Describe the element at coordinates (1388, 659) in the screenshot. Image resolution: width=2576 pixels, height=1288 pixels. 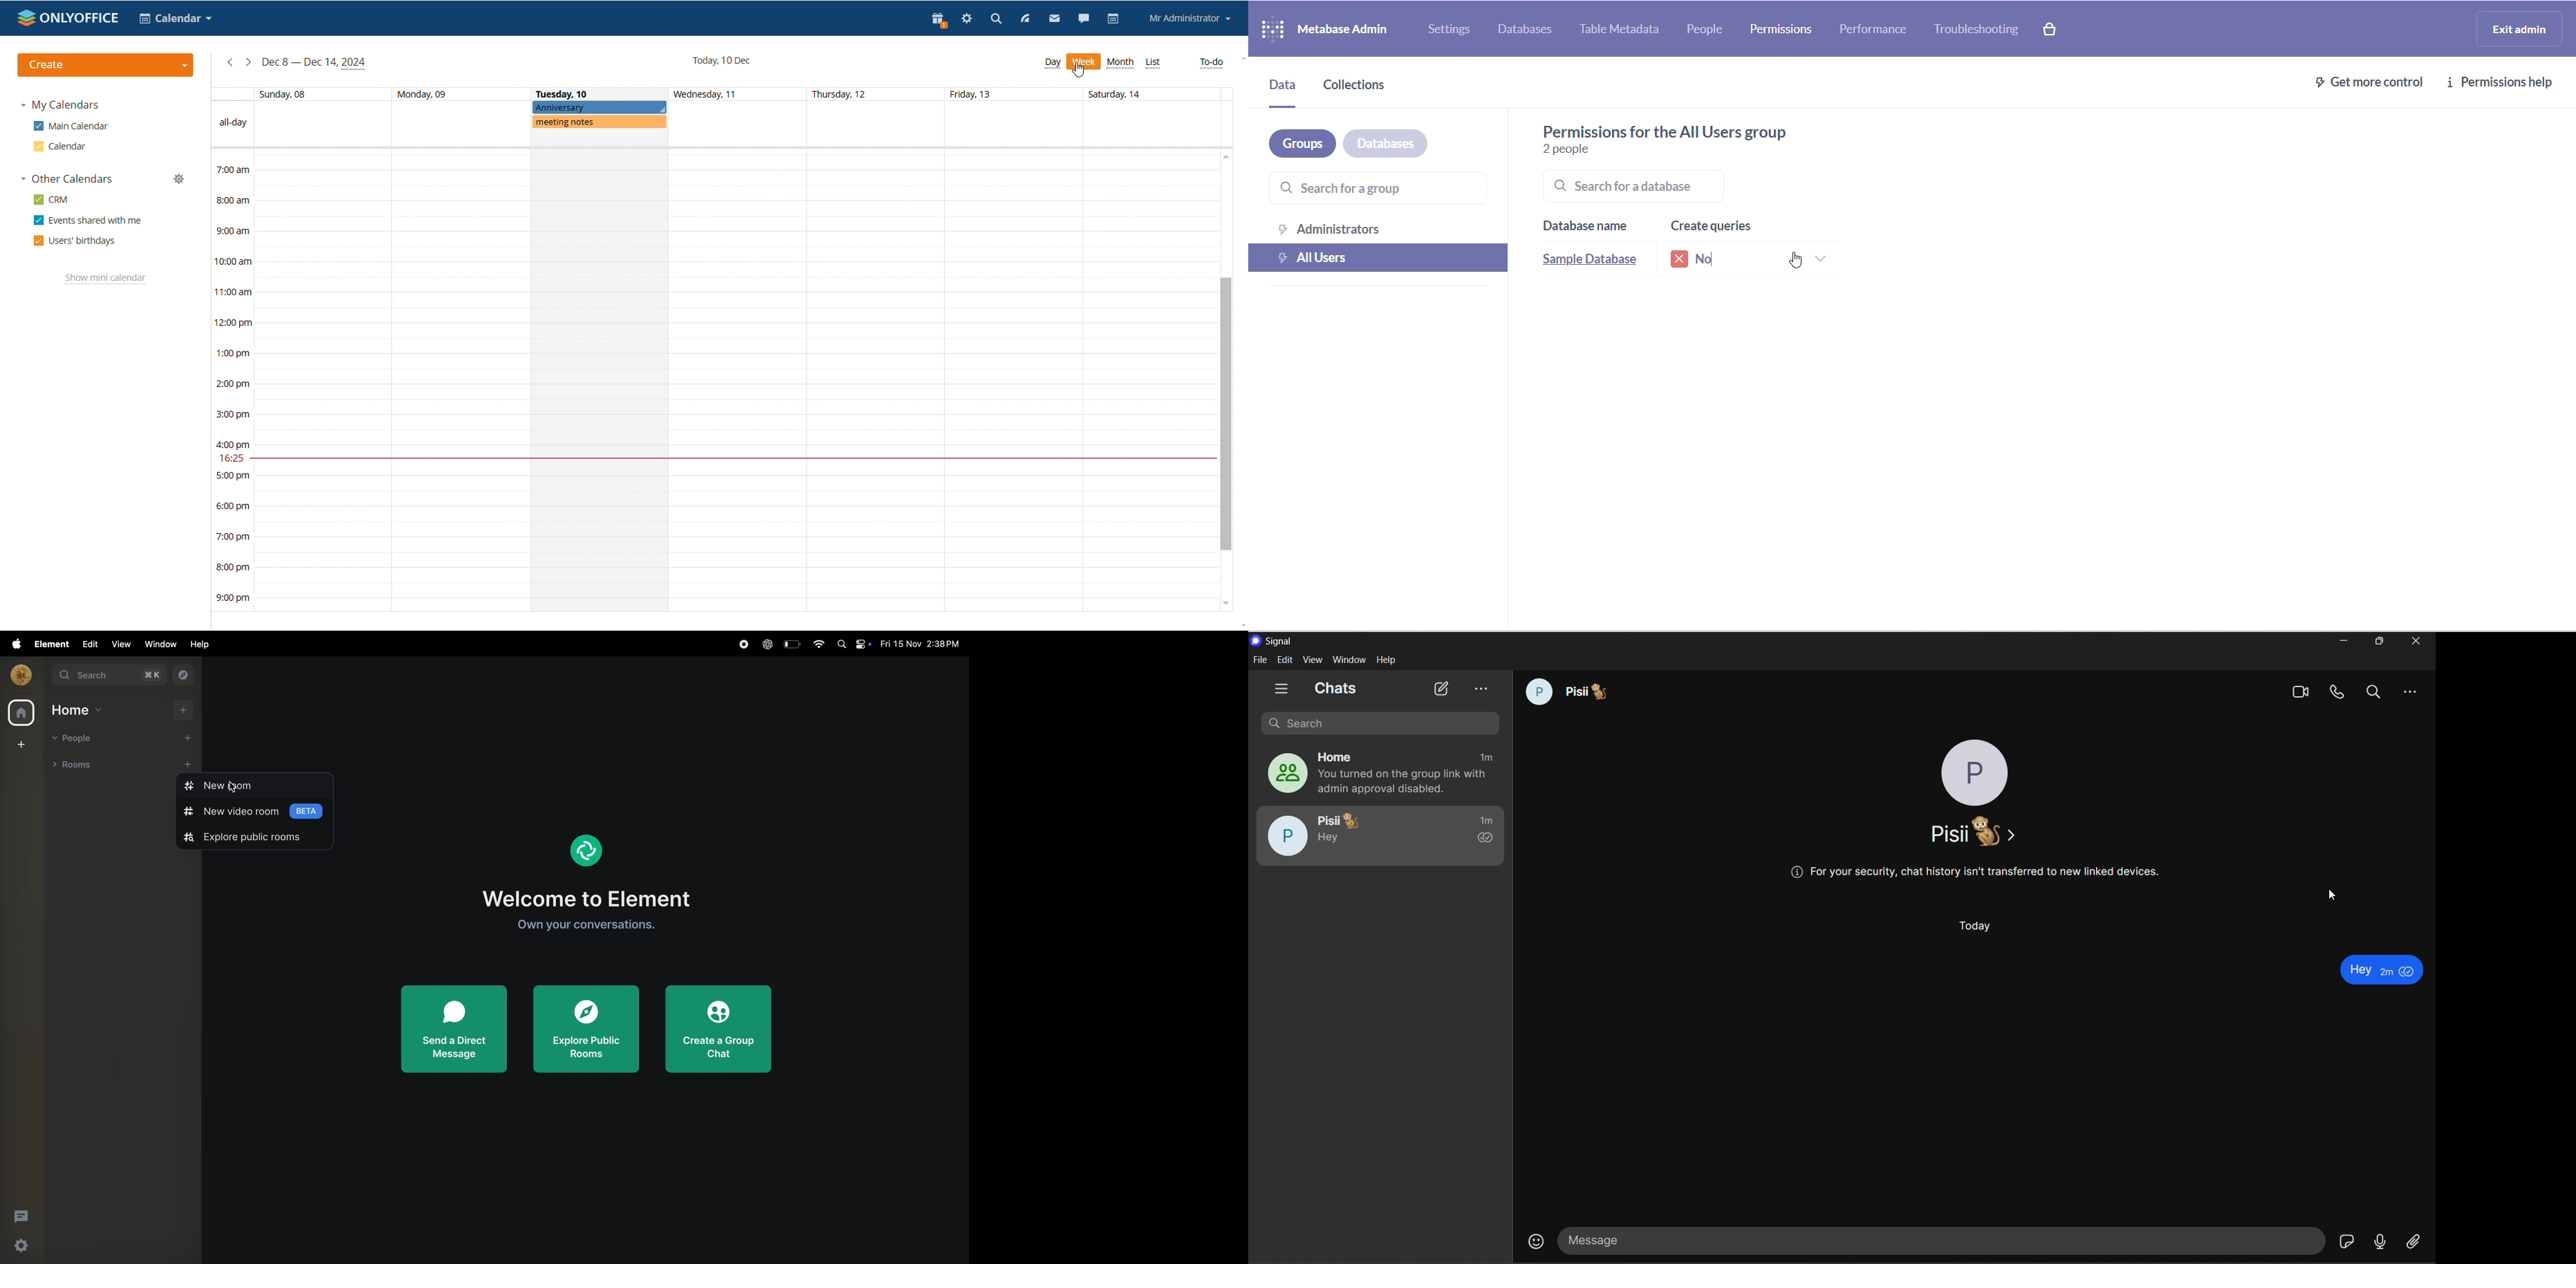
I see `help` at that location.